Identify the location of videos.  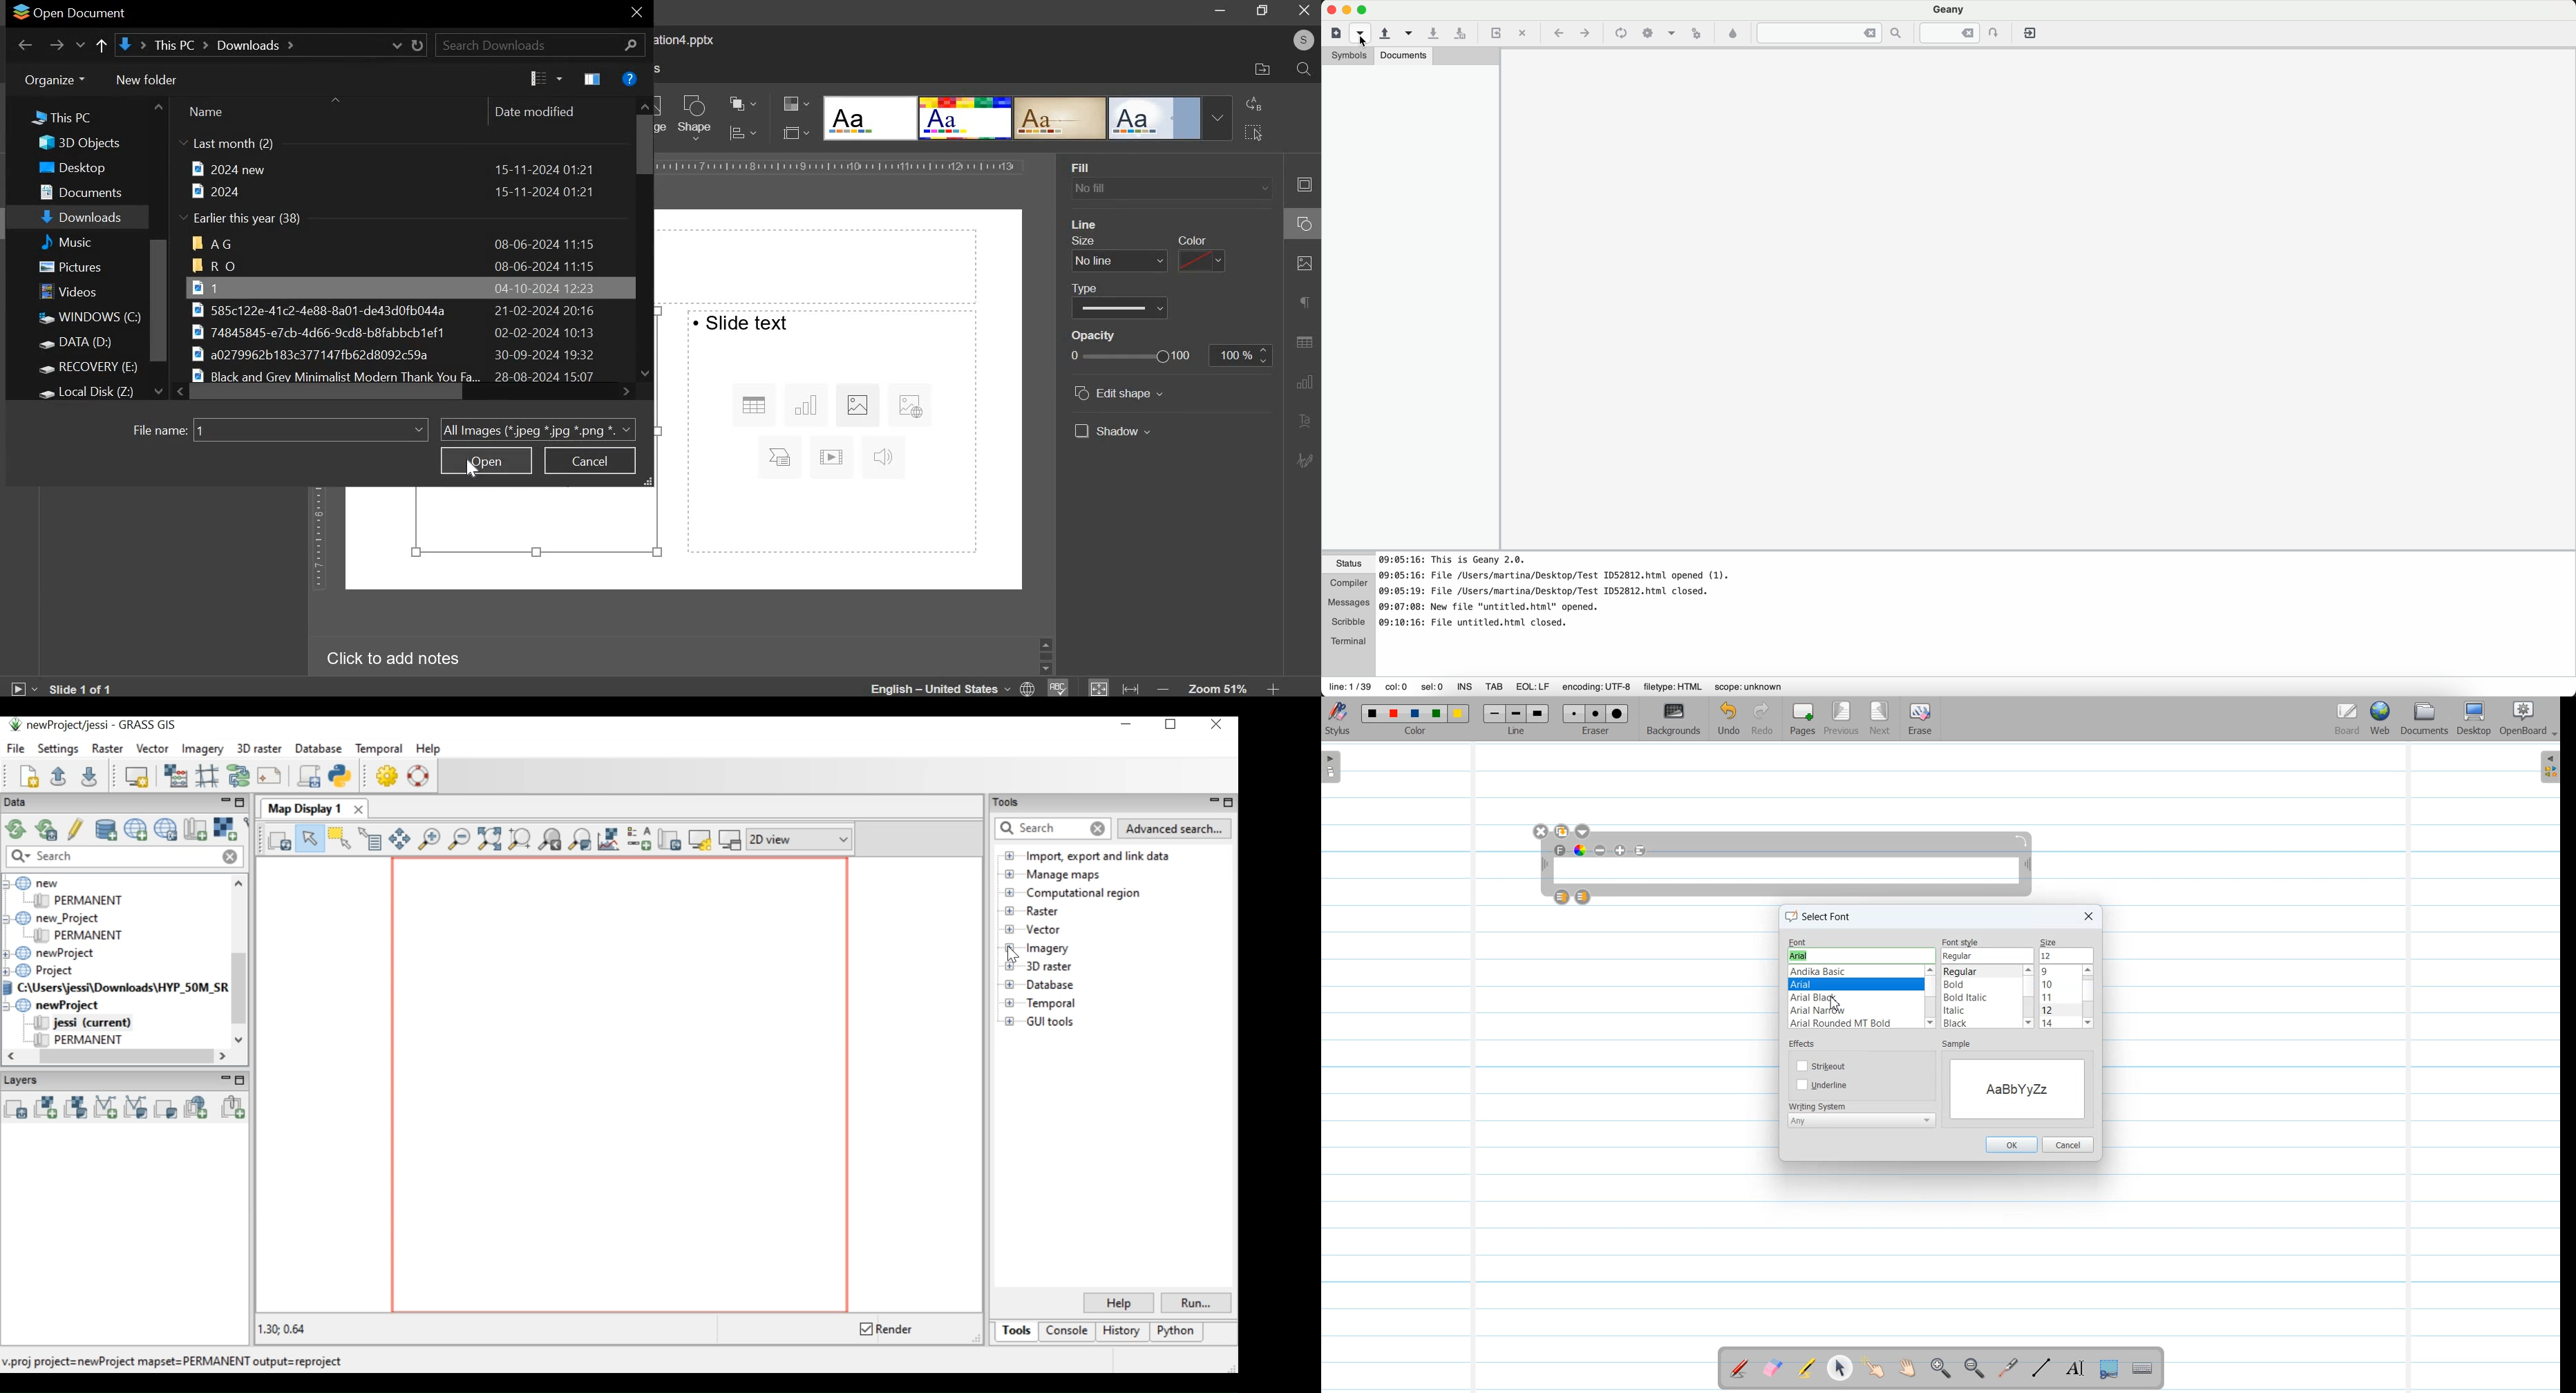
(72, 293).